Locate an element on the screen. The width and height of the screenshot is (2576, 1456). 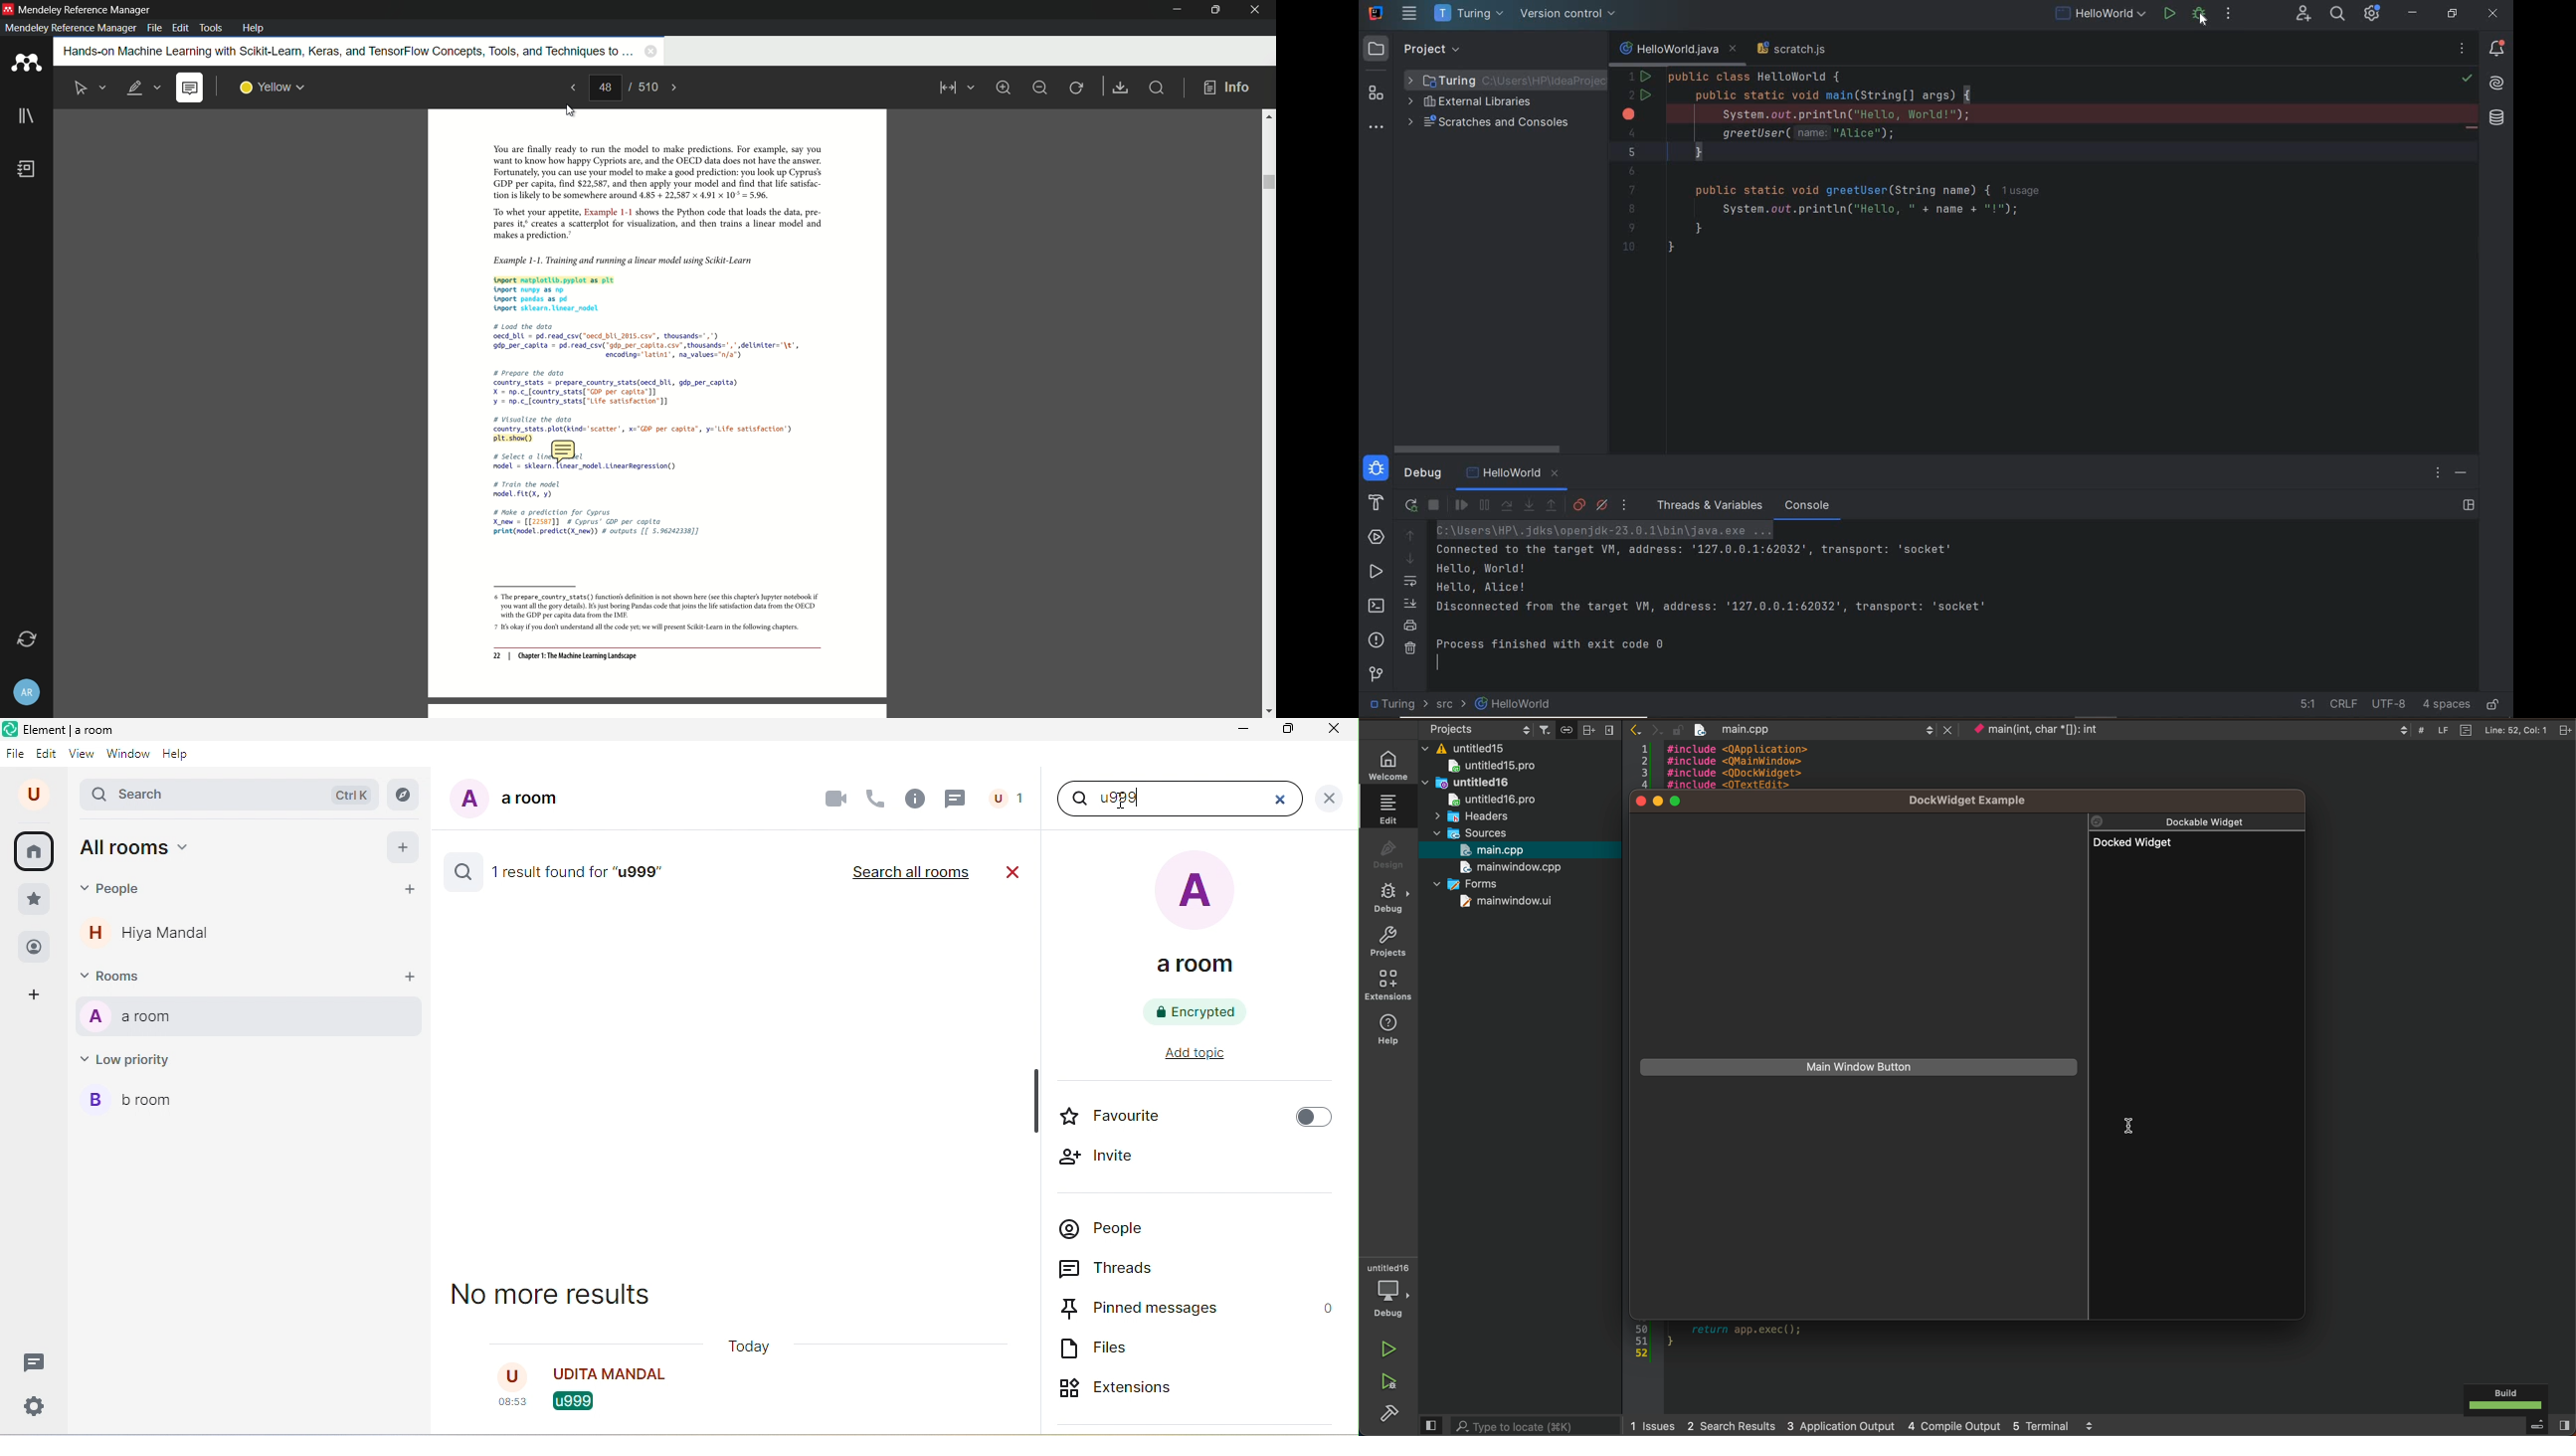
file encoding is located at coordinates (2388, 704).